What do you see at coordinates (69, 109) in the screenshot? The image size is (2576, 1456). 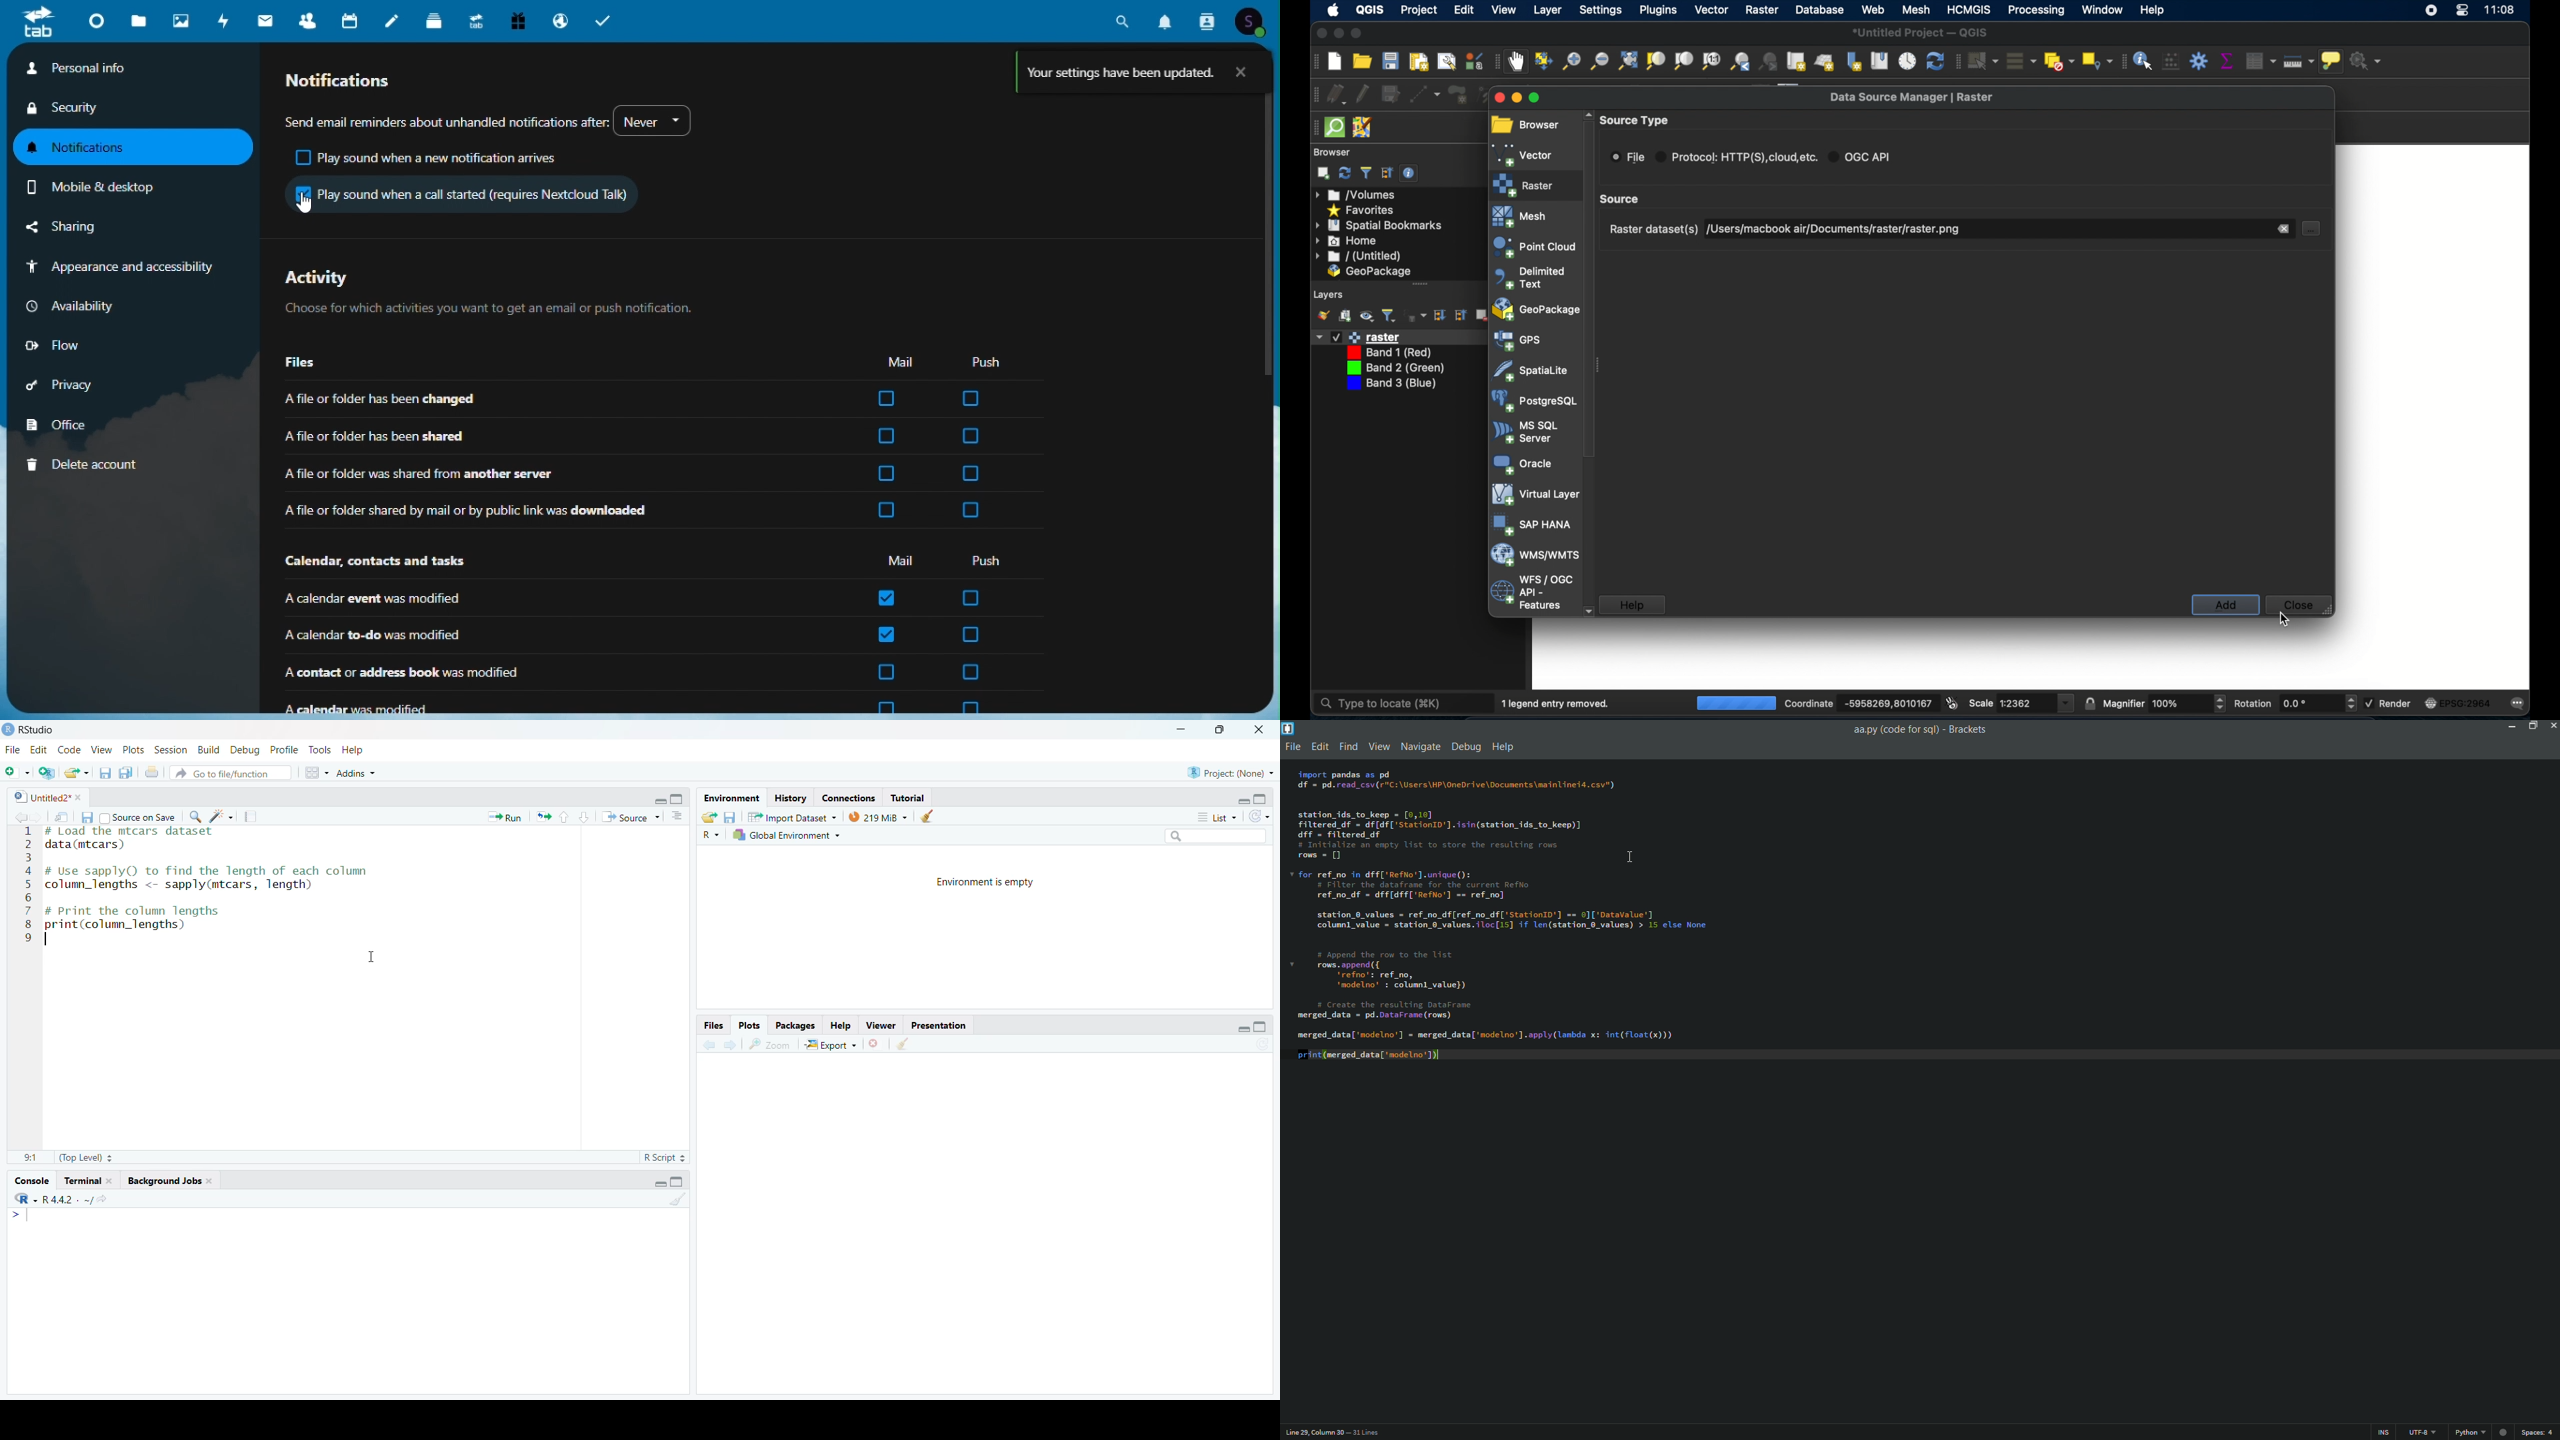 I see `security` at bounding box center [69, 109].